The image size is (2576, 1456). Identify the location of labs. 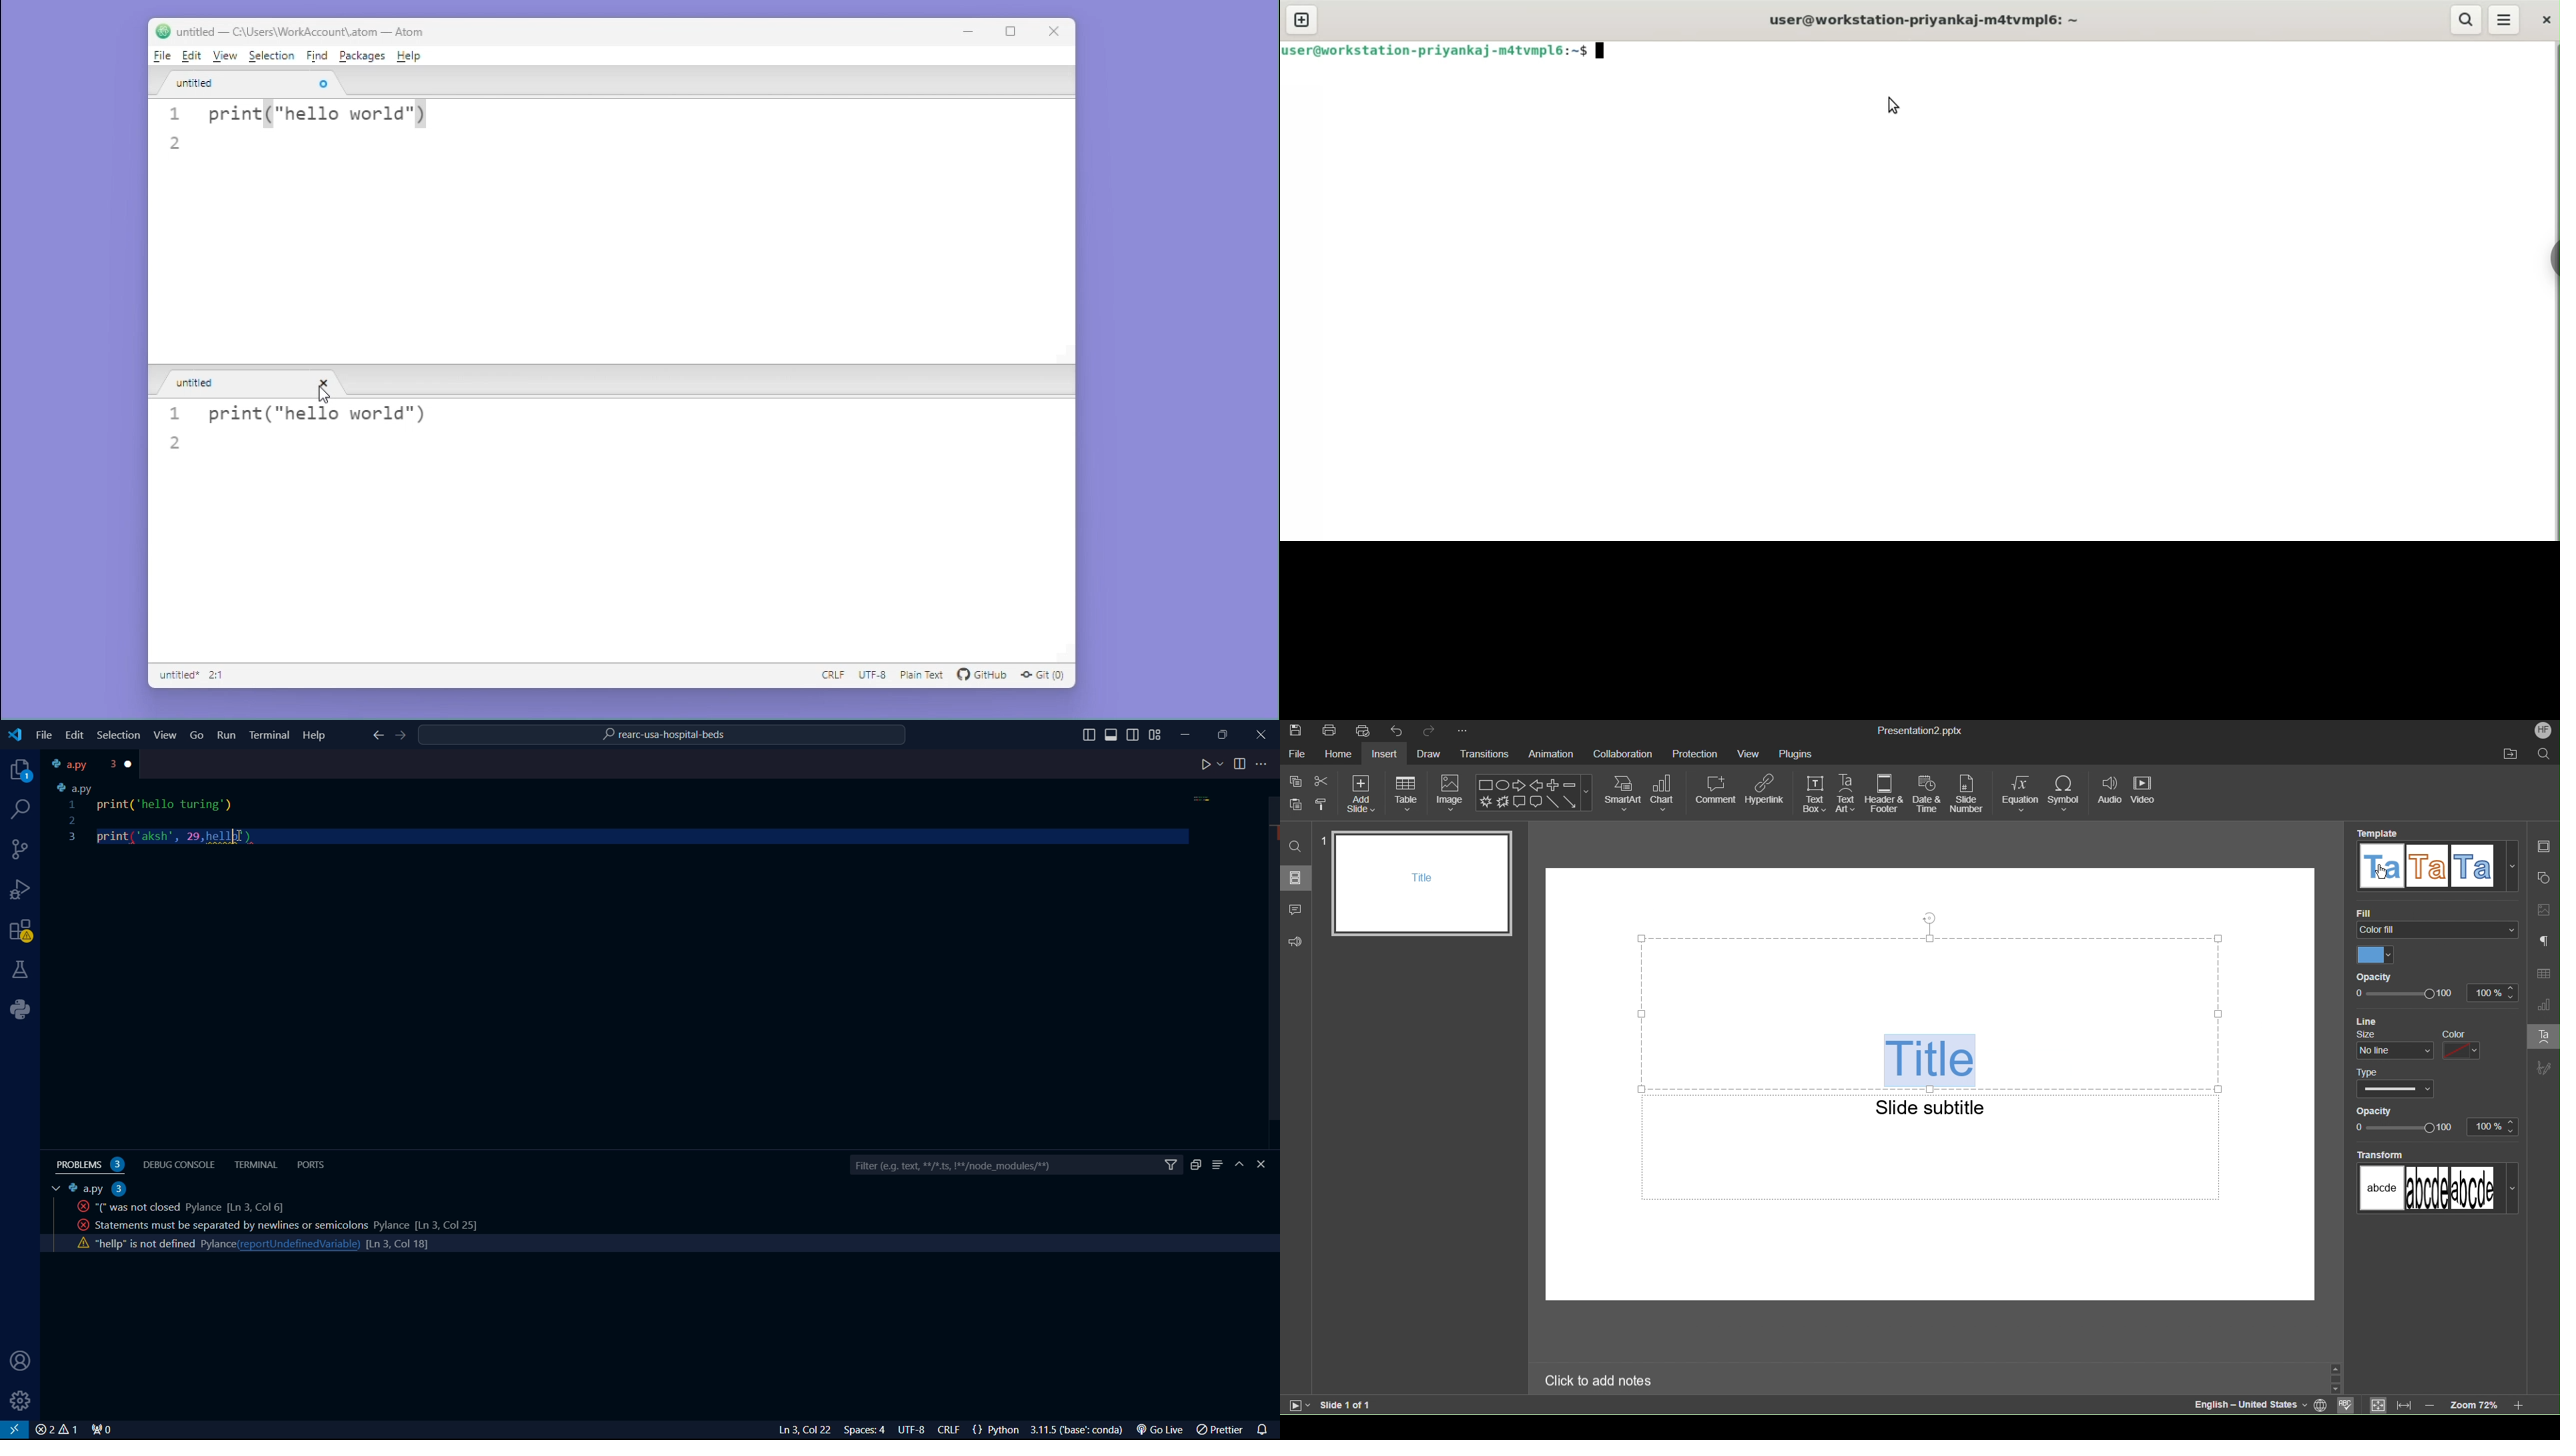
(21, 969).